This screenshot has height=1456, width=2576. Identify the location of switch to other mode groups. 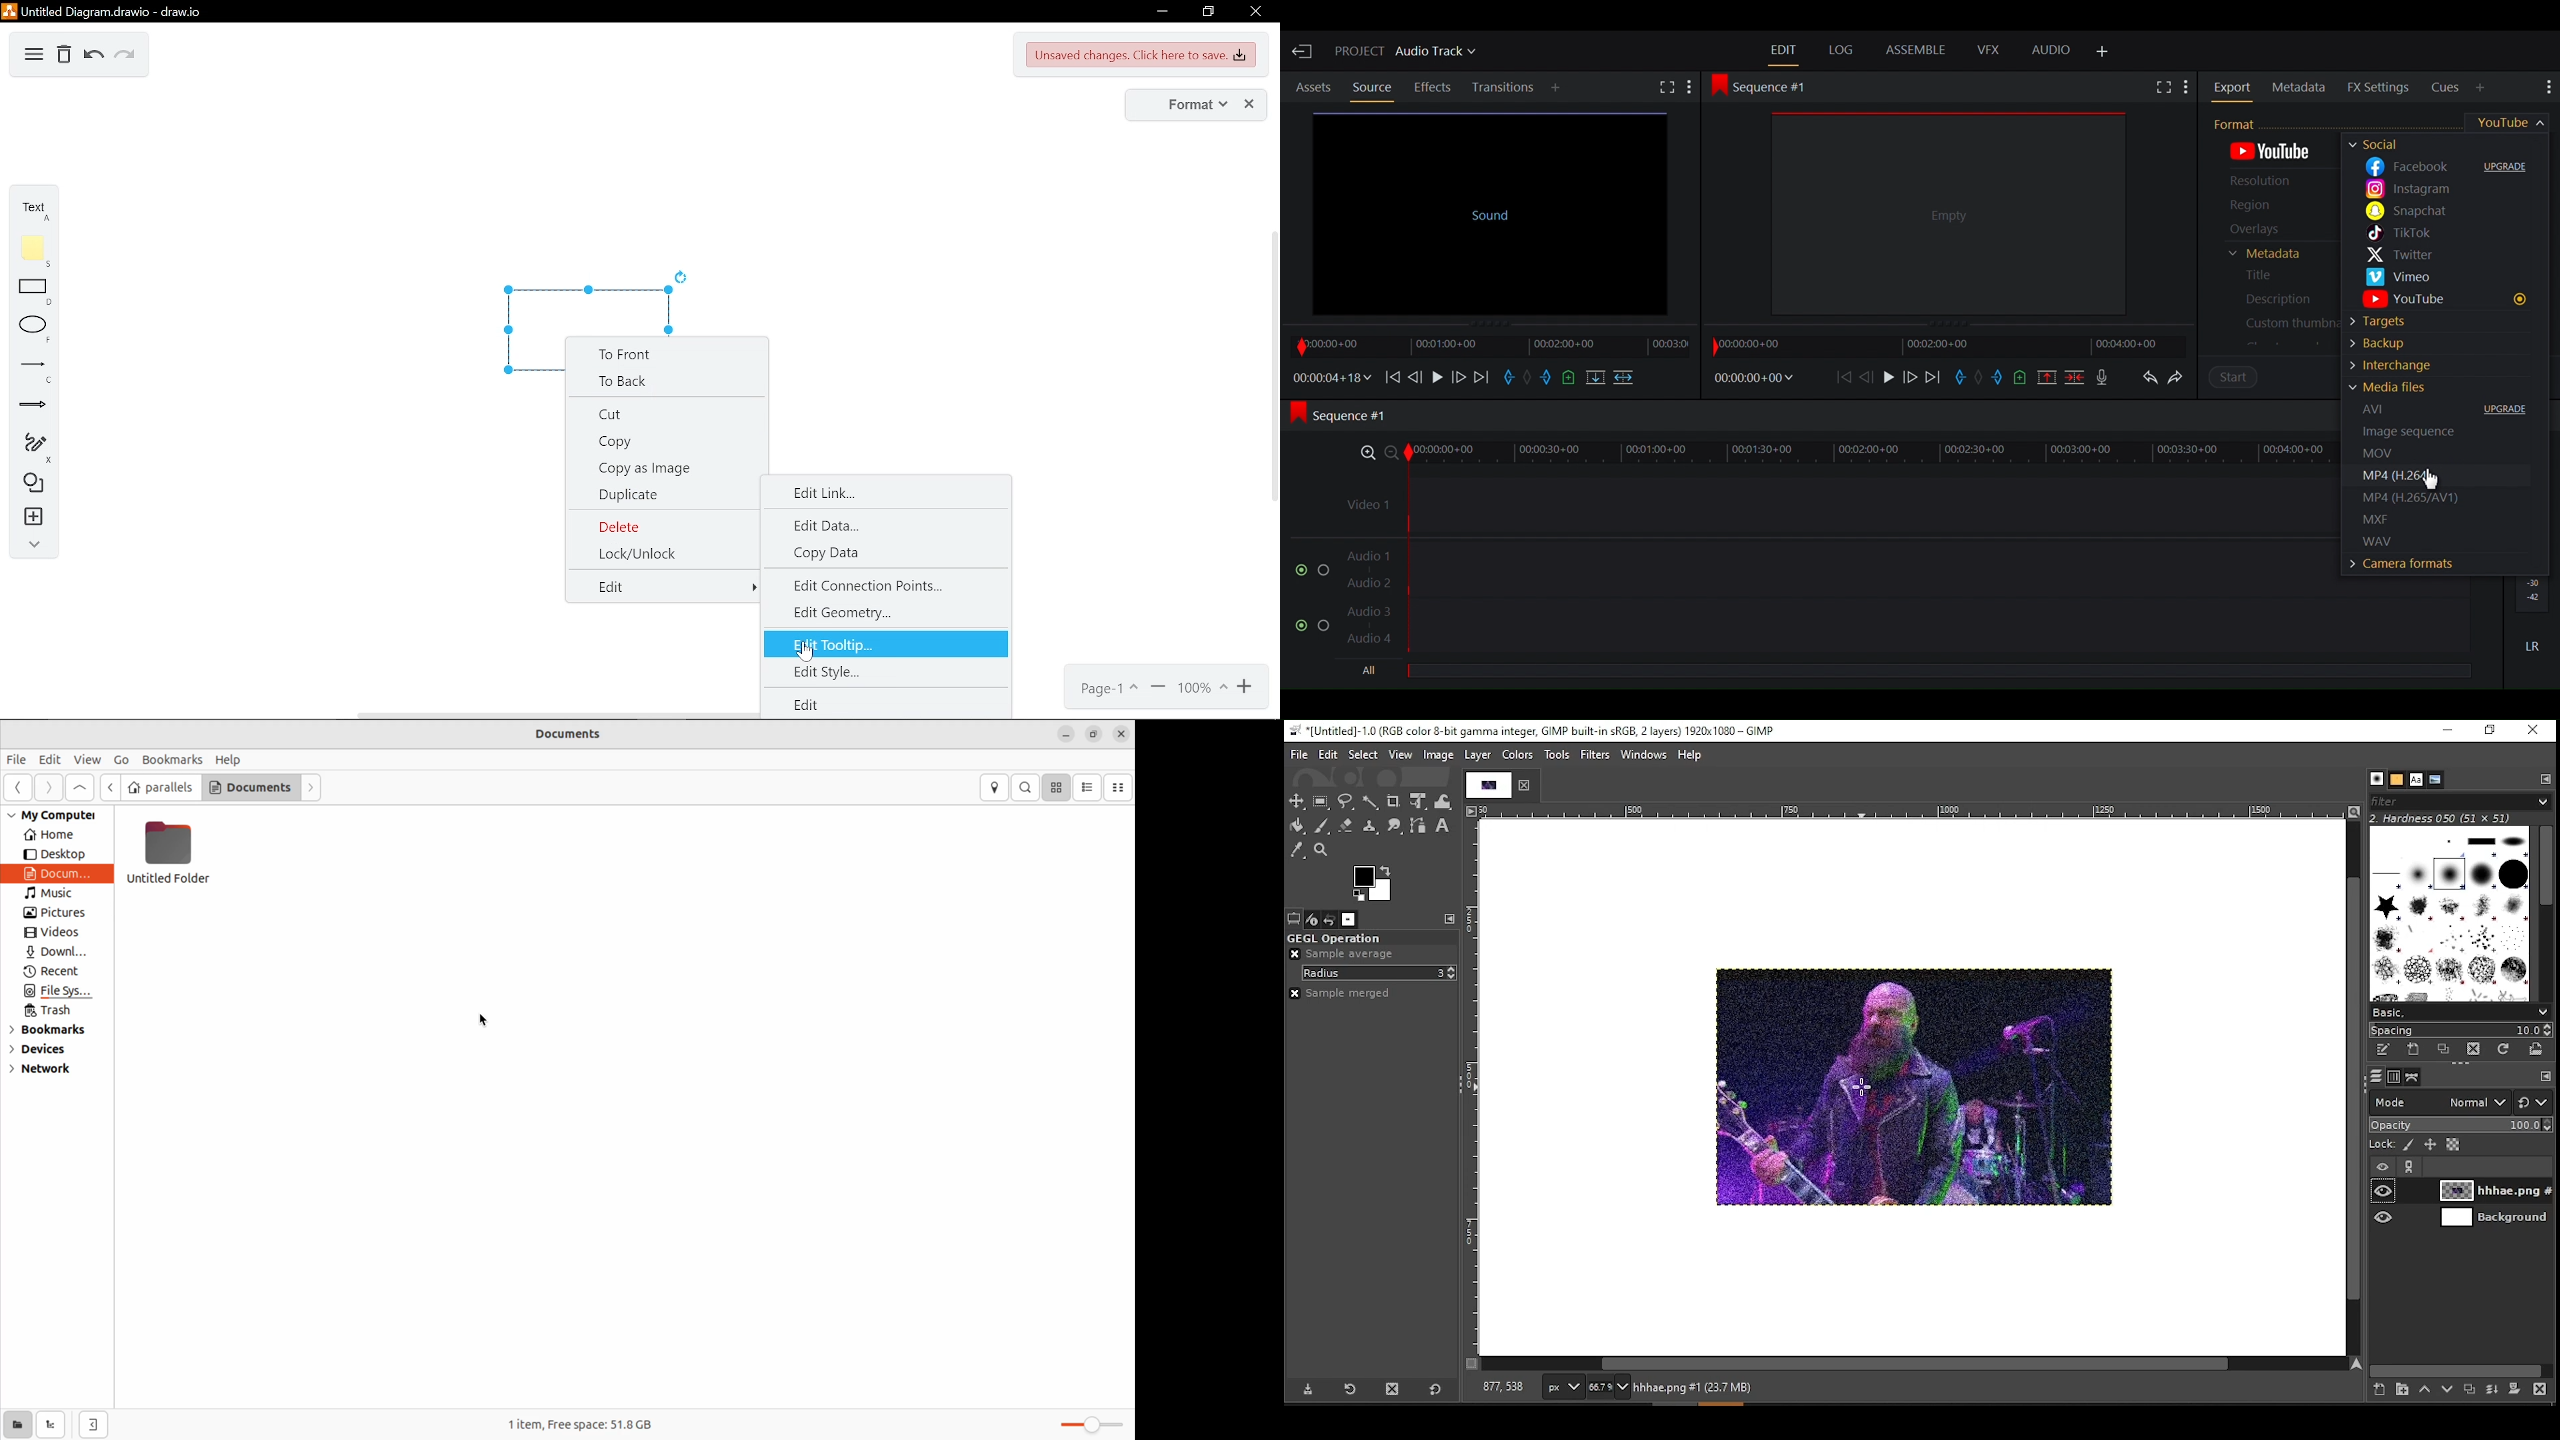
(2534, 1101).